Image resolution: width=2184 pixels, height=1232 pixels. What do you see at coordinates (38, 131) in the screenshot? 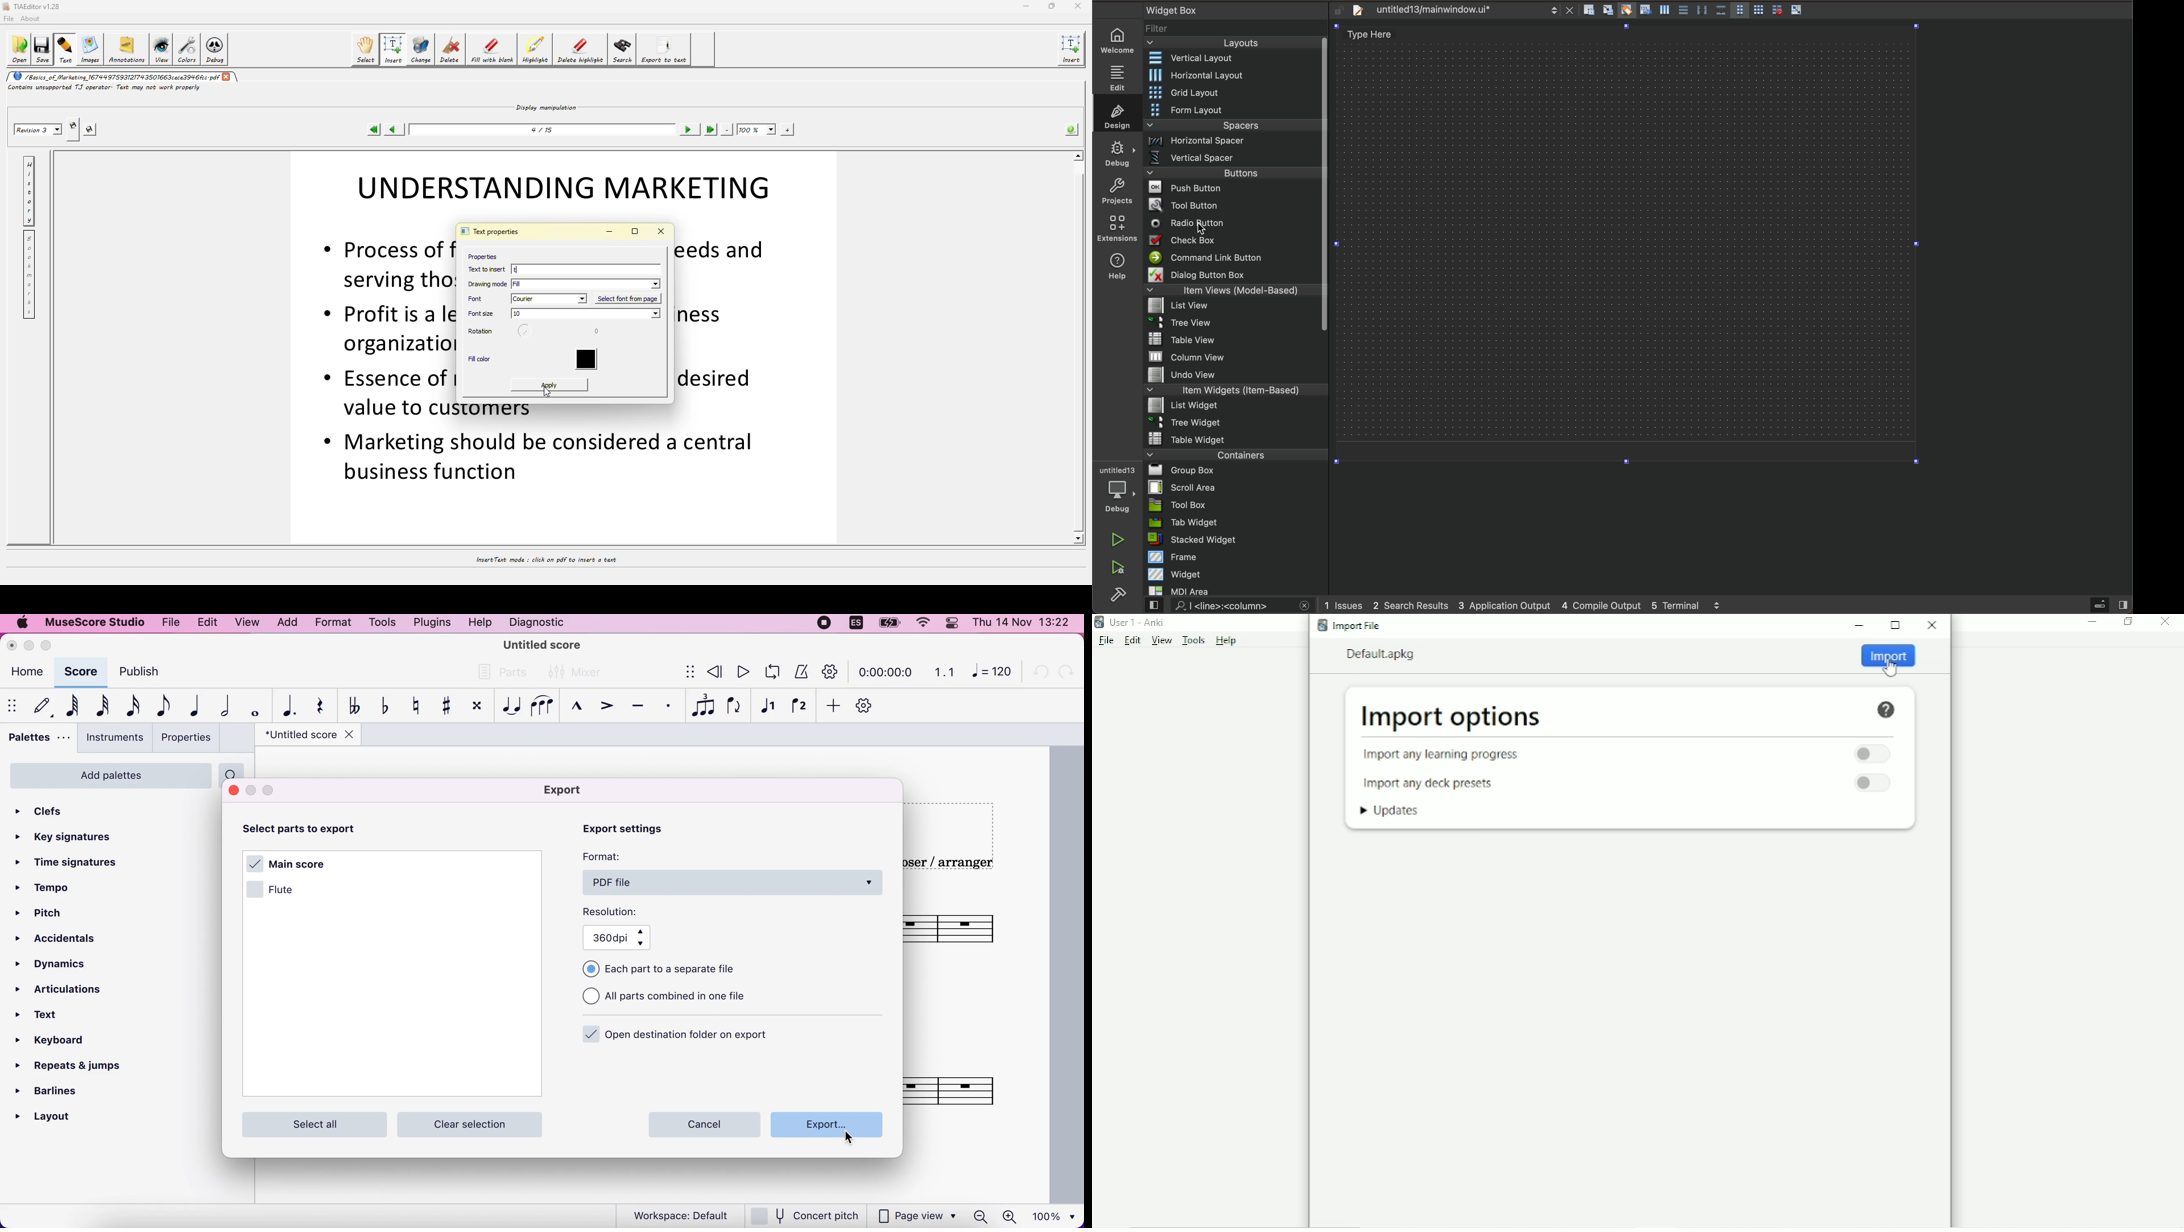
I see `revision 3` at bounding box center [38, 131].